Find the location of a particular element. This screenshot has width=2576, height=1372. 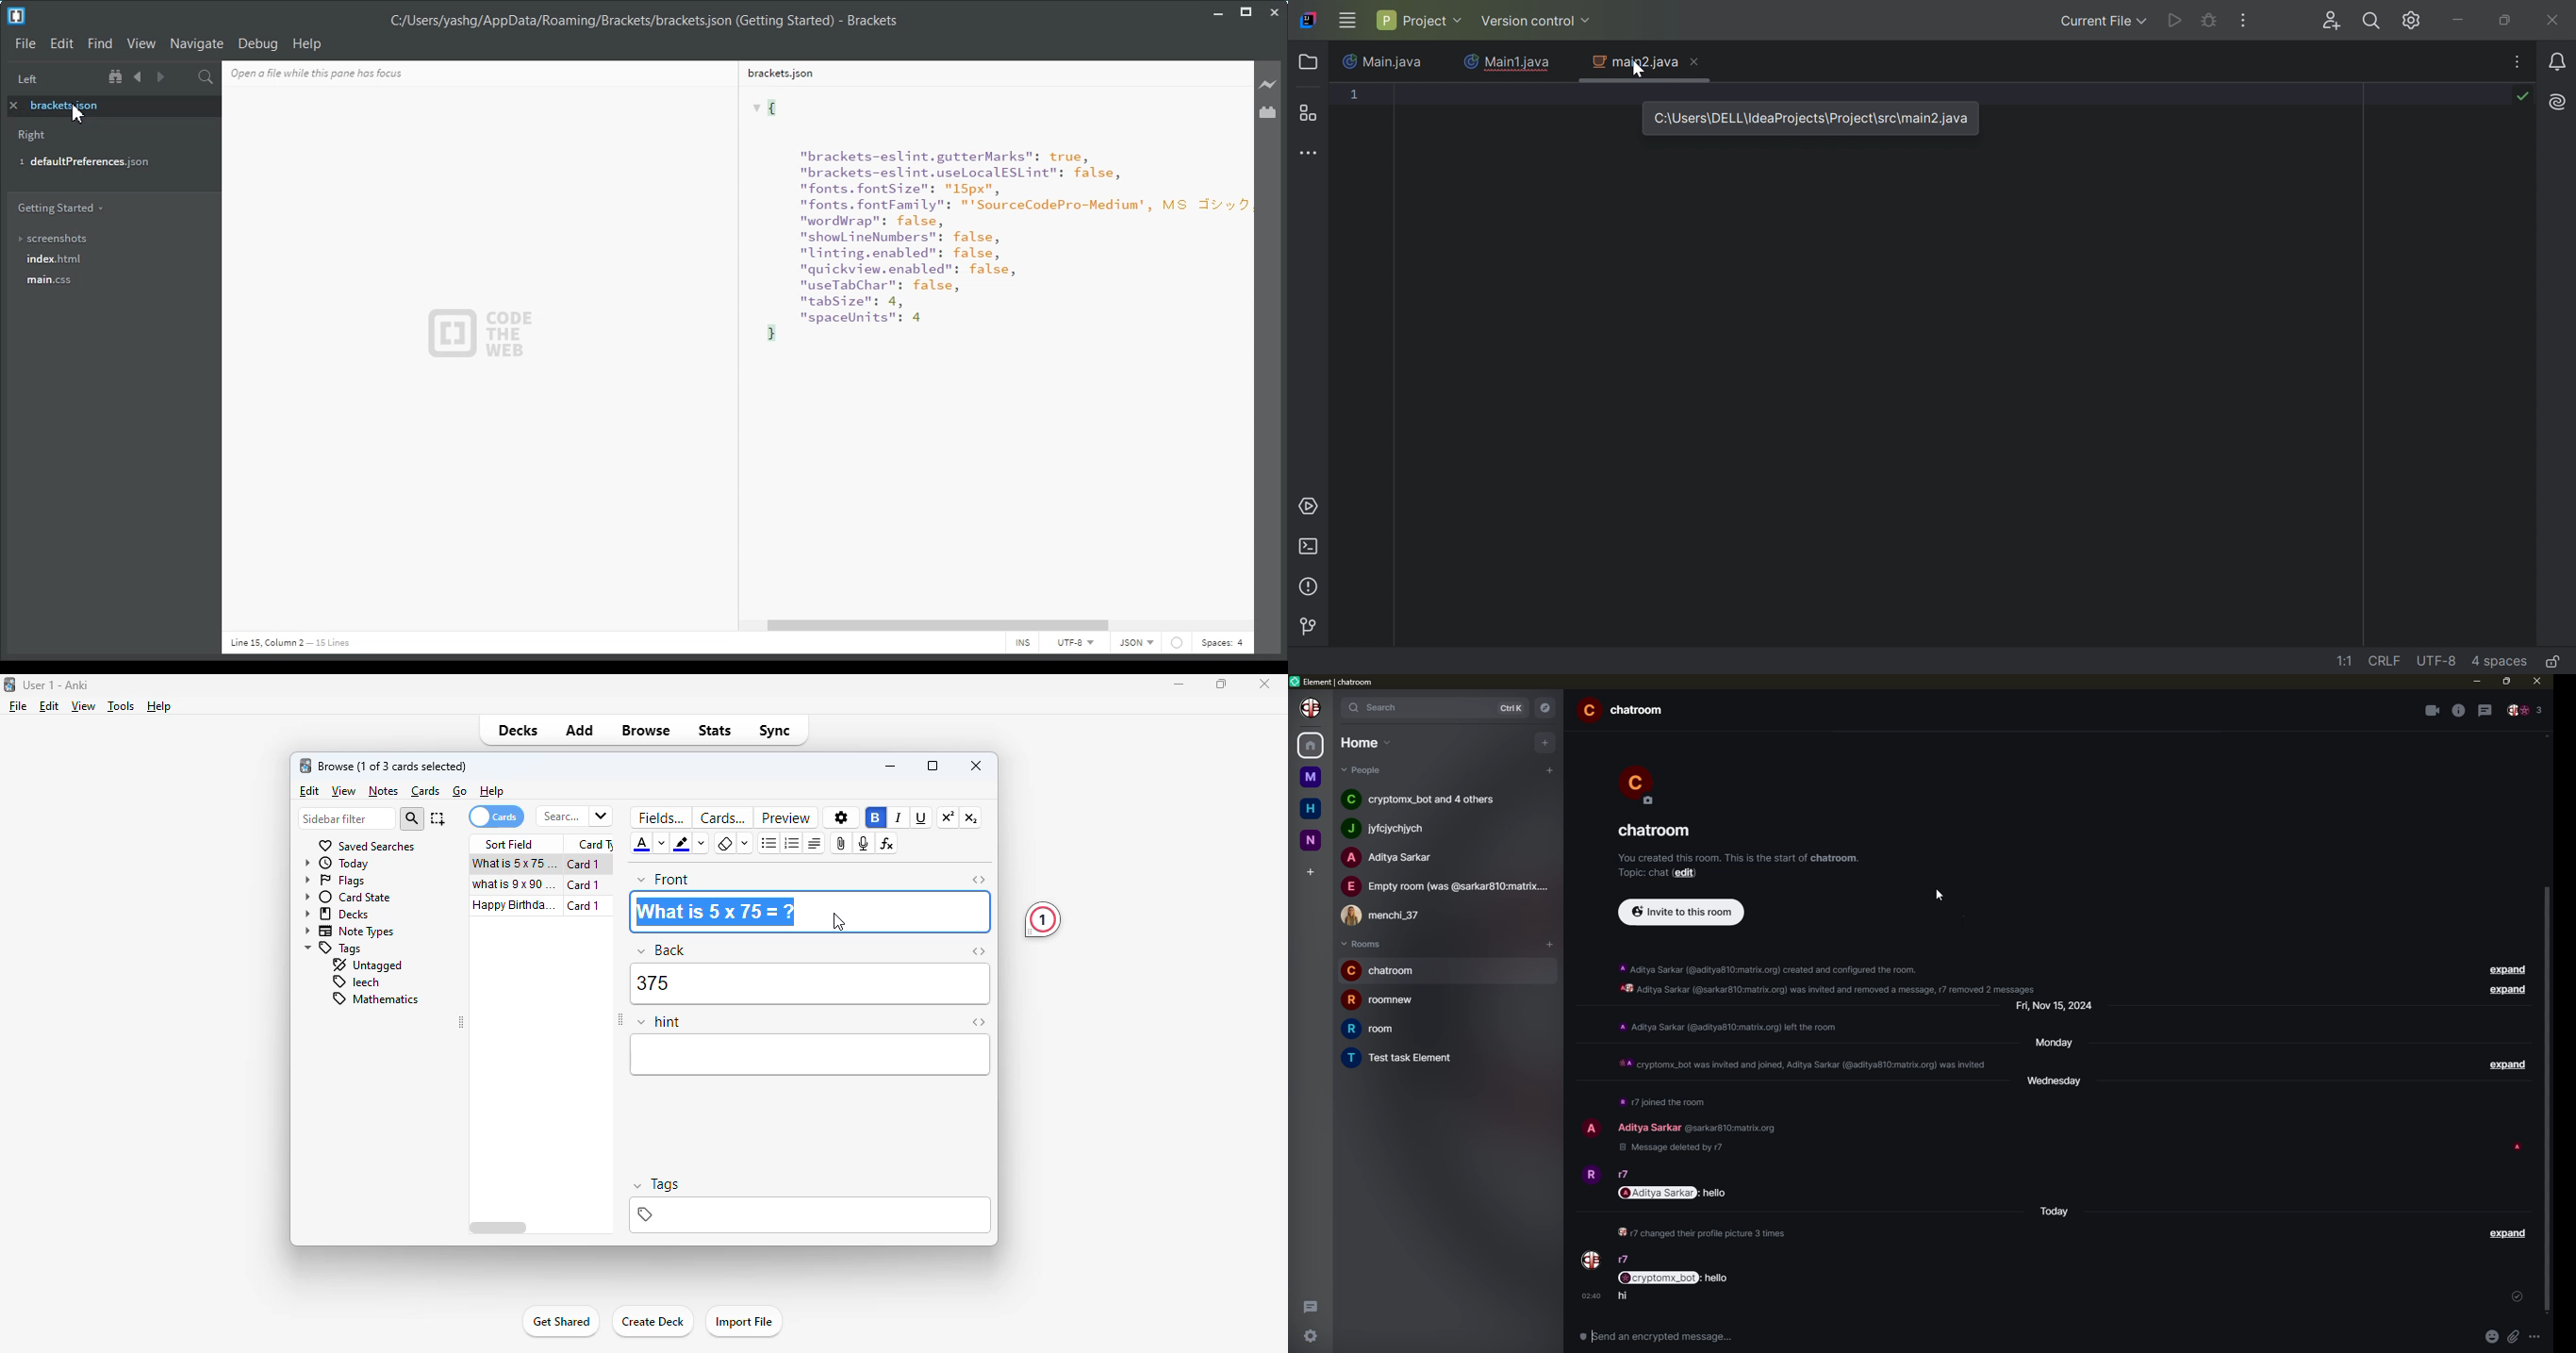

people is located at coordinates (1649, 1128).